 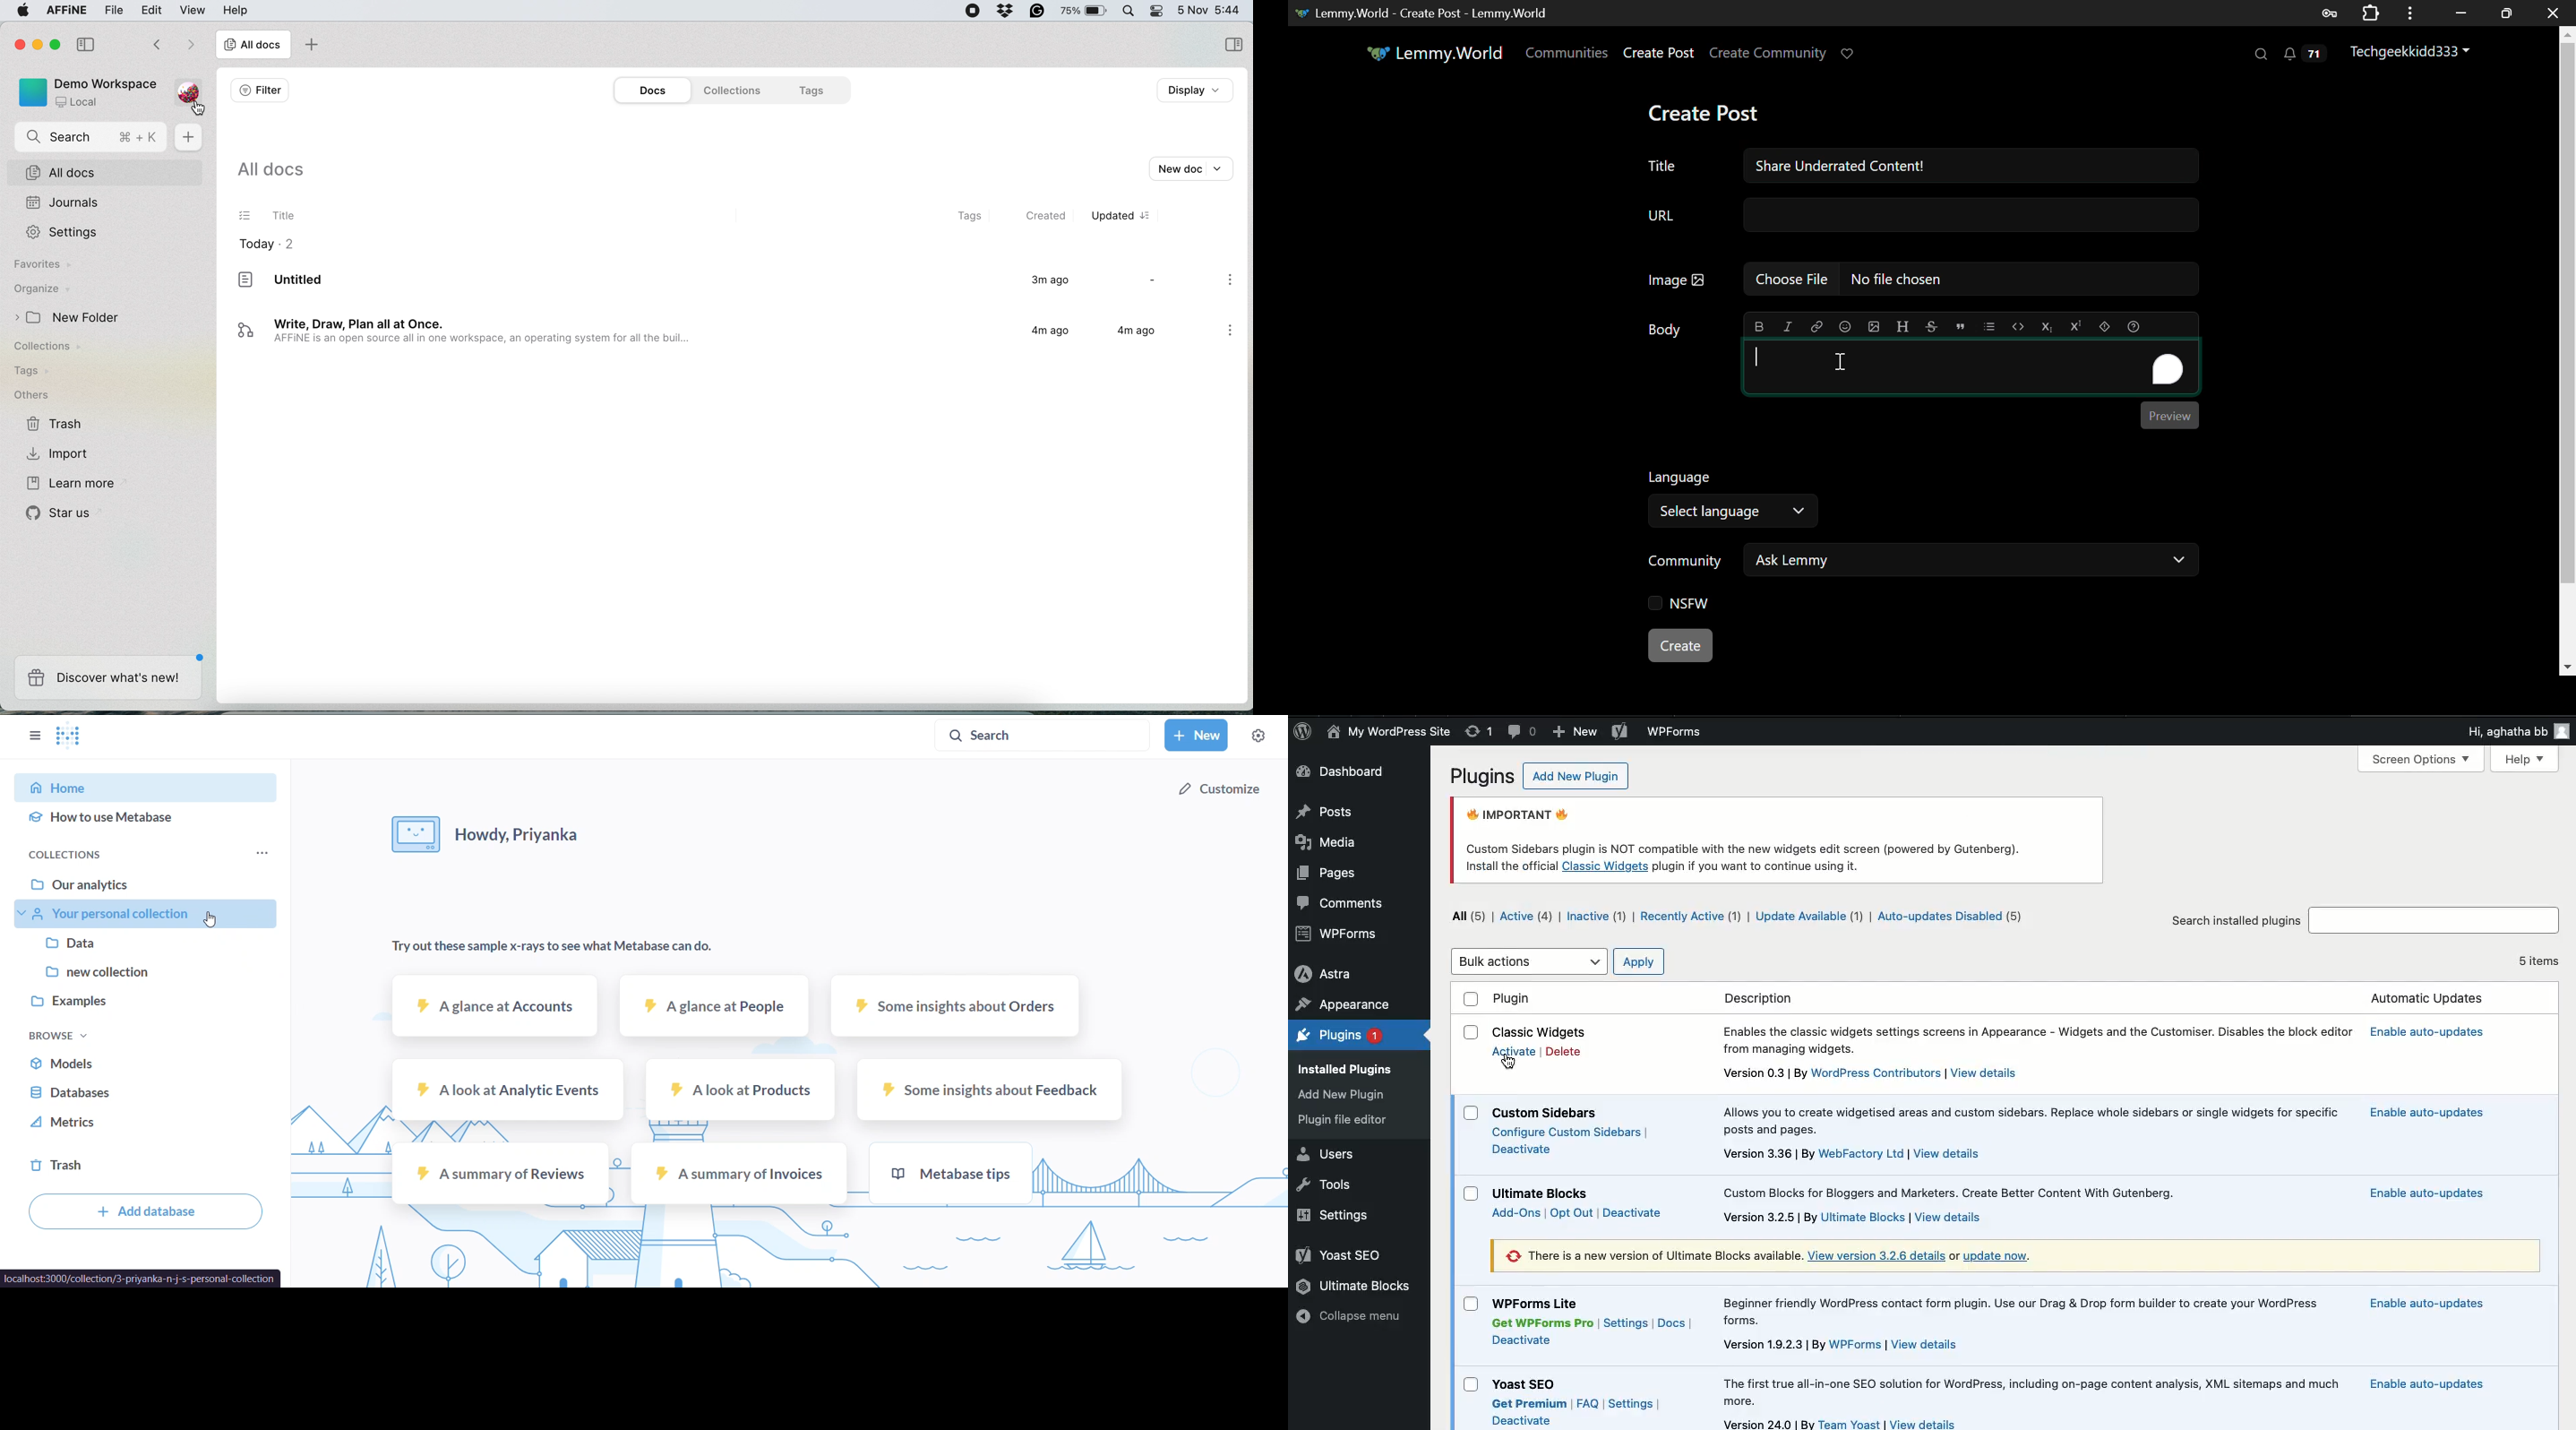 What do you see at coordinates (109, 173) in the screenshot?
I see `all docs` at bounding box center [109, 173].